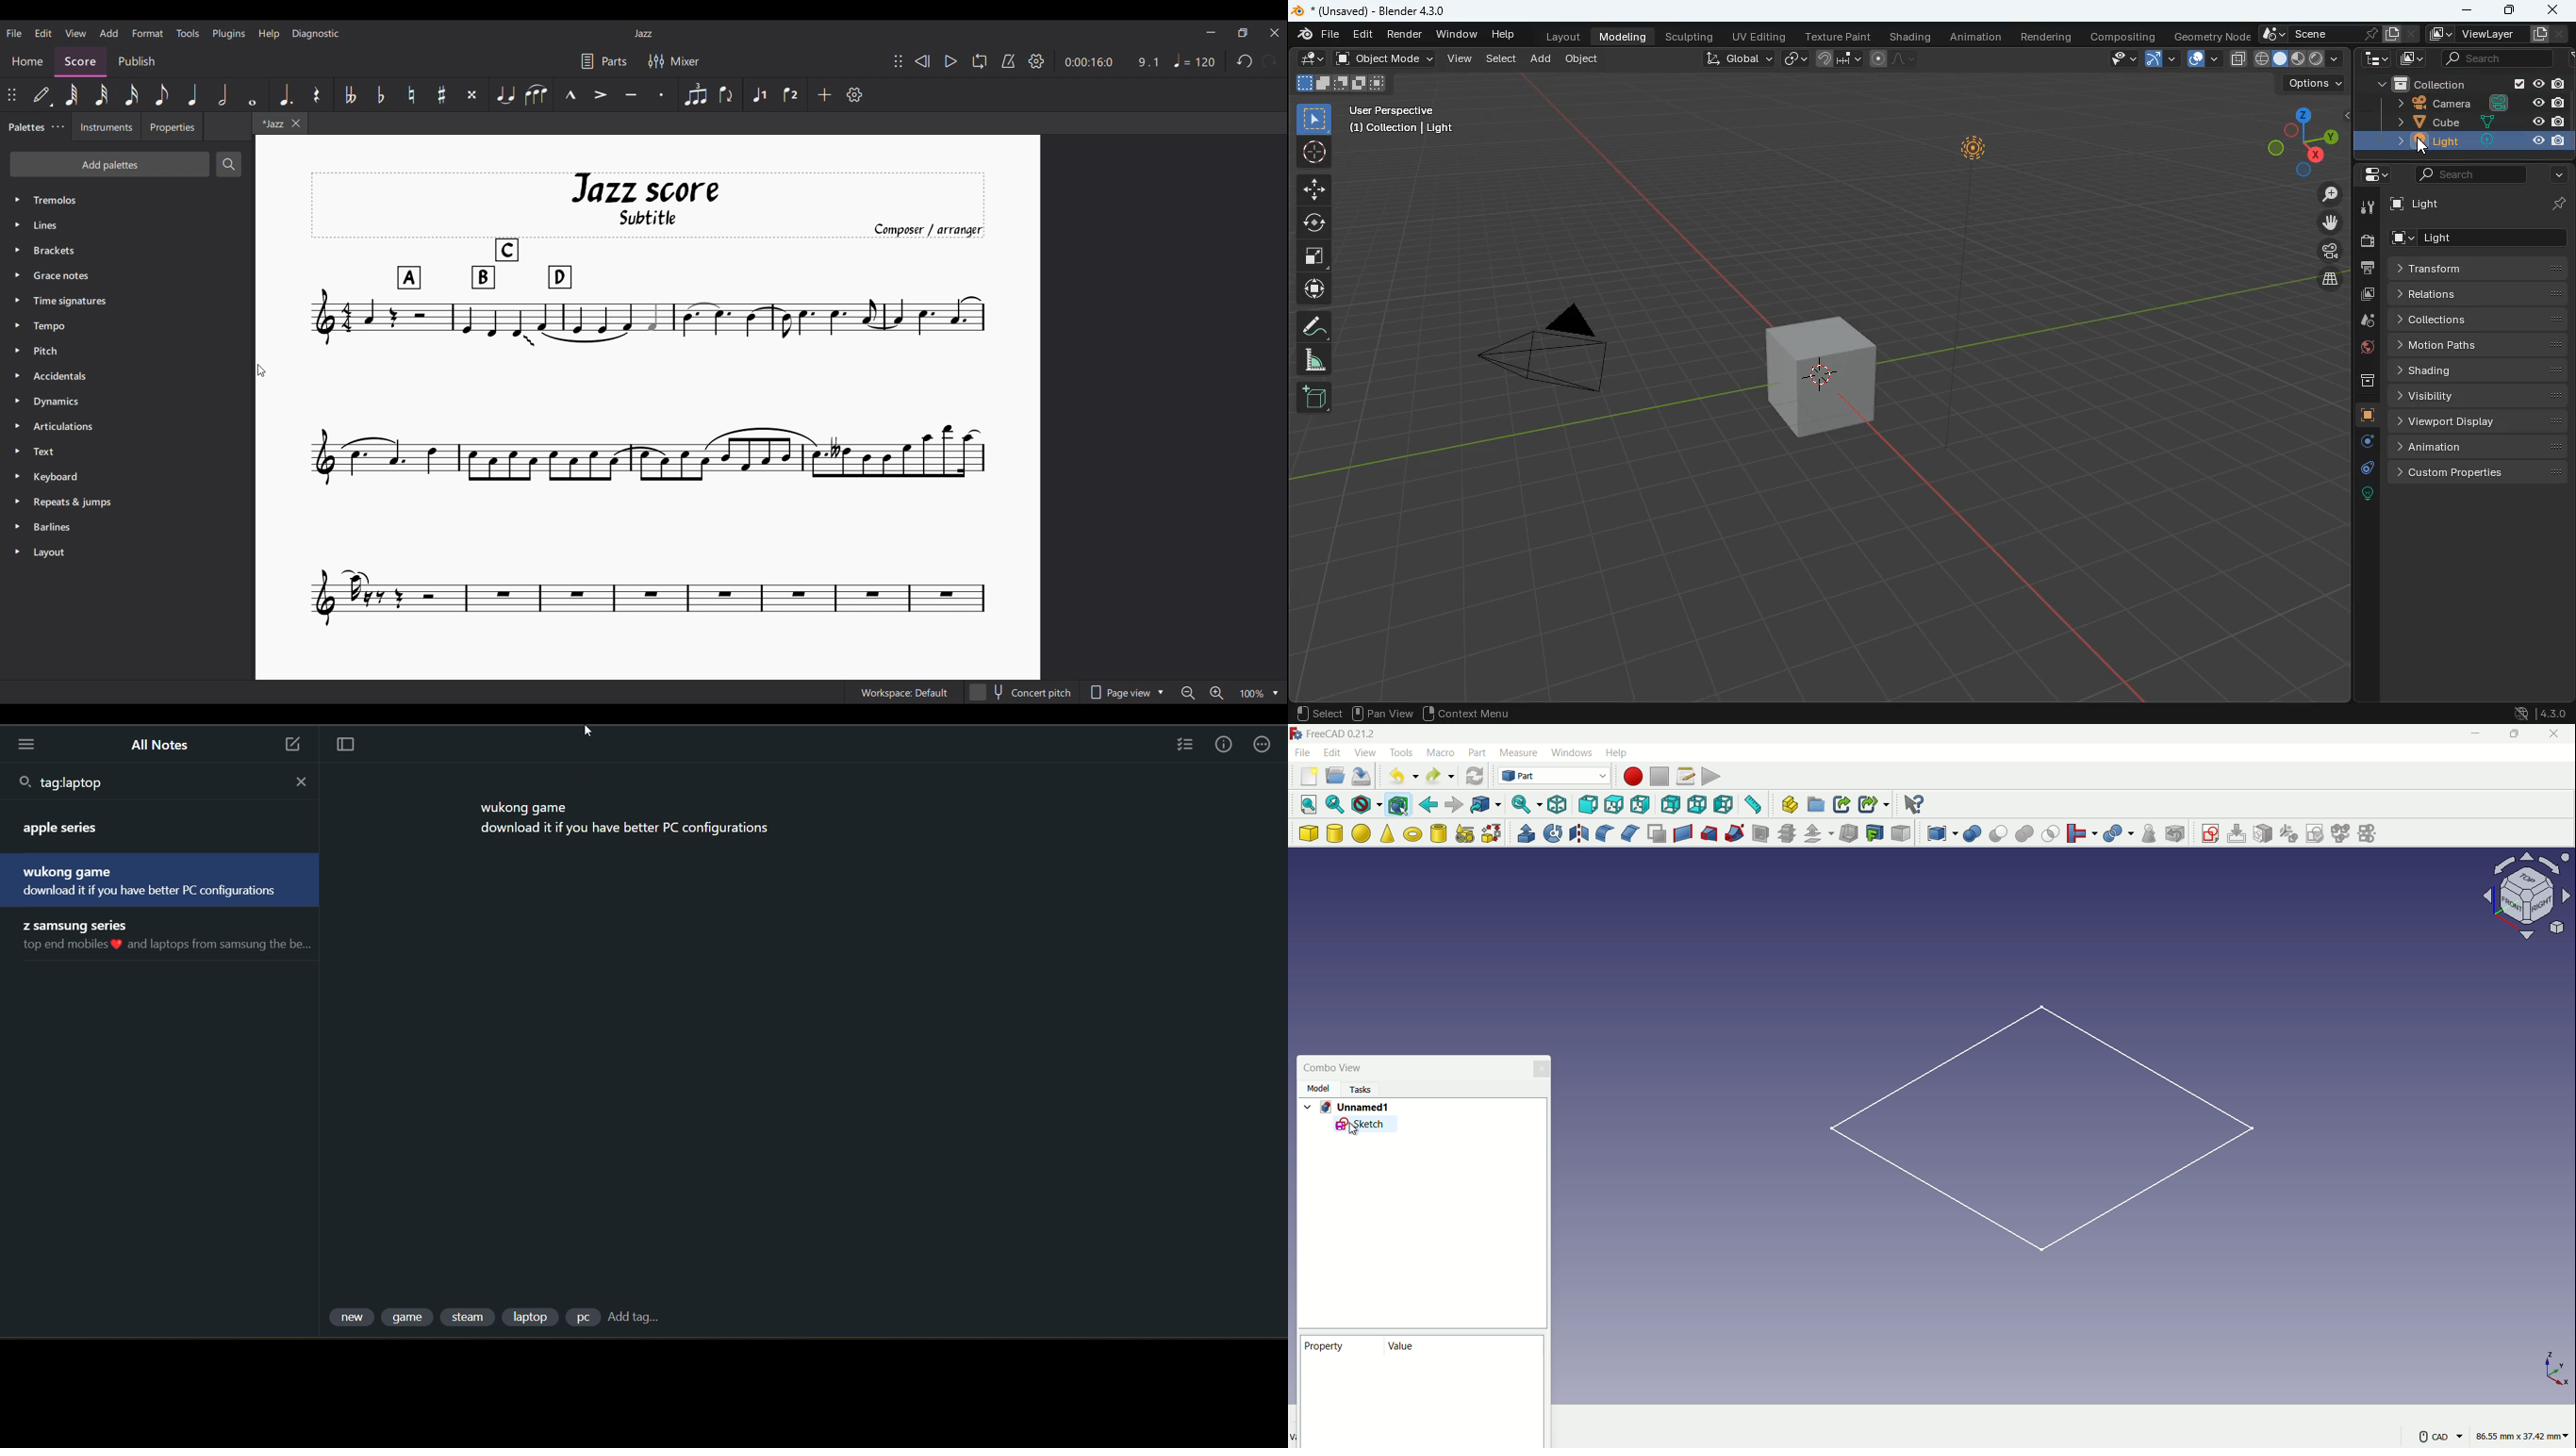  Describe the element at coordinates (1337, 804) in the screenshot. I see `fit selection` at that location.